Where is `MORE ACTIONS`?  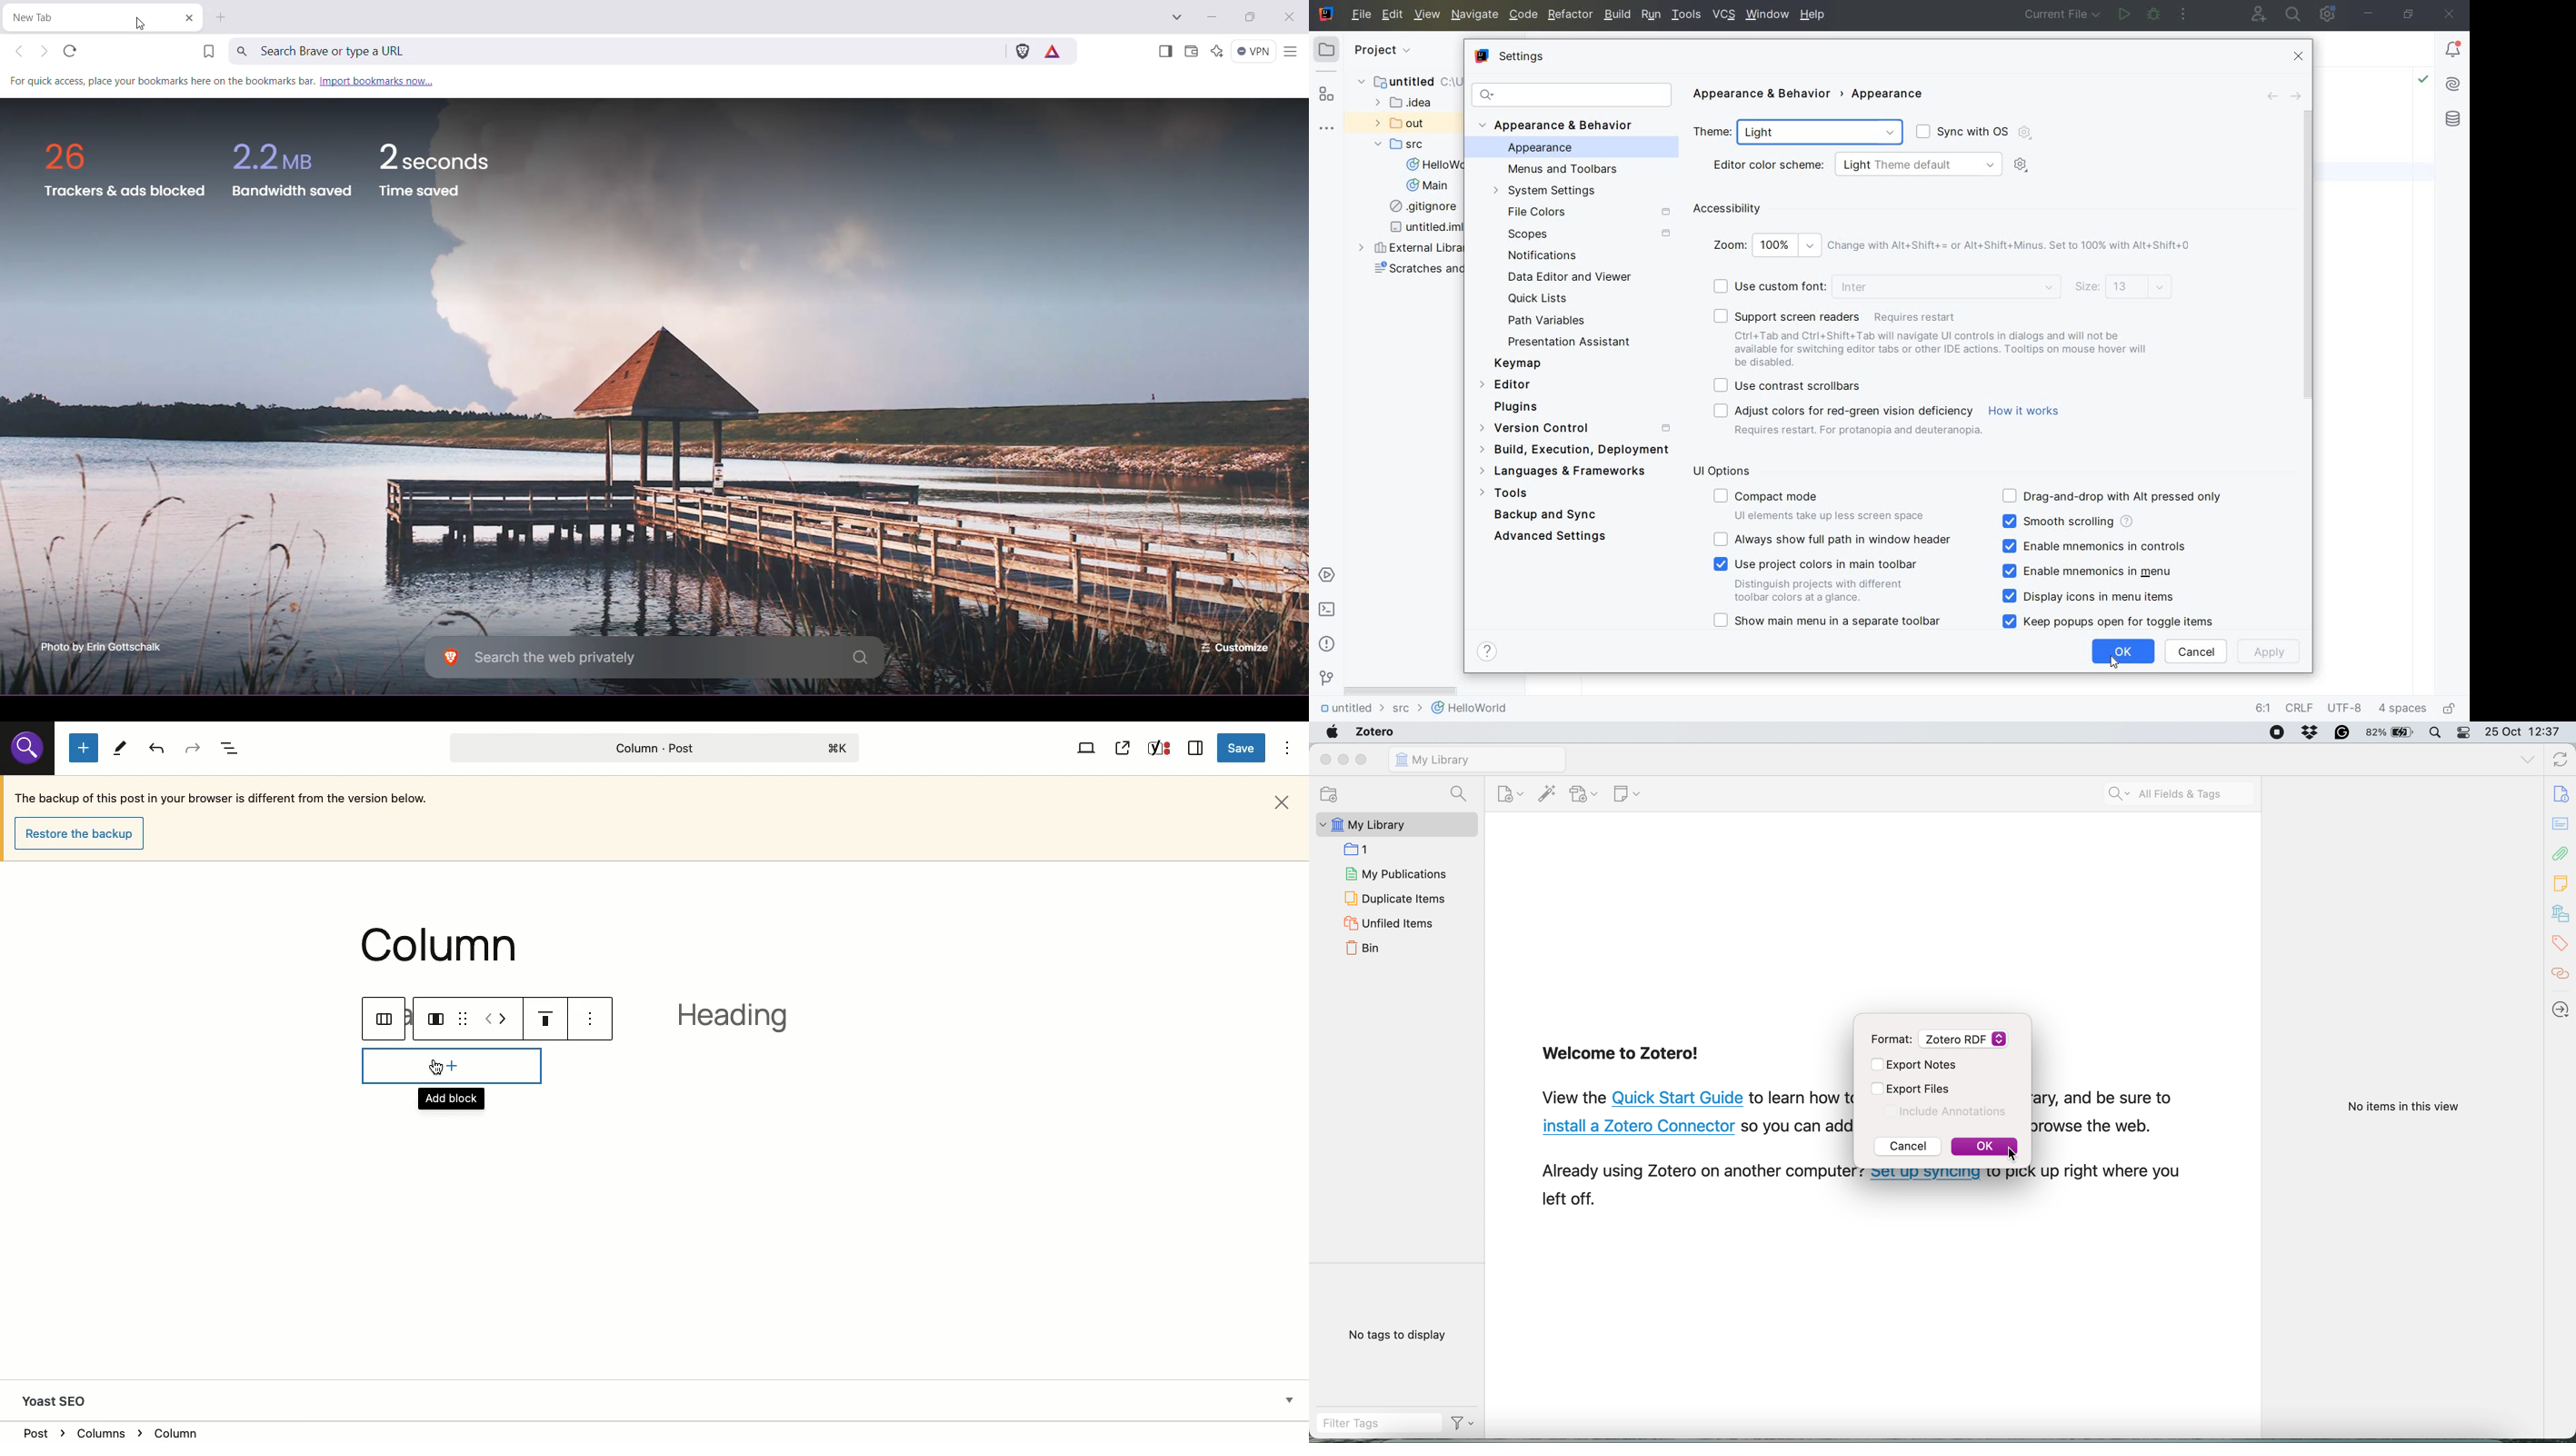
MORE ACTIONS is located at coordinates (2185, 16).